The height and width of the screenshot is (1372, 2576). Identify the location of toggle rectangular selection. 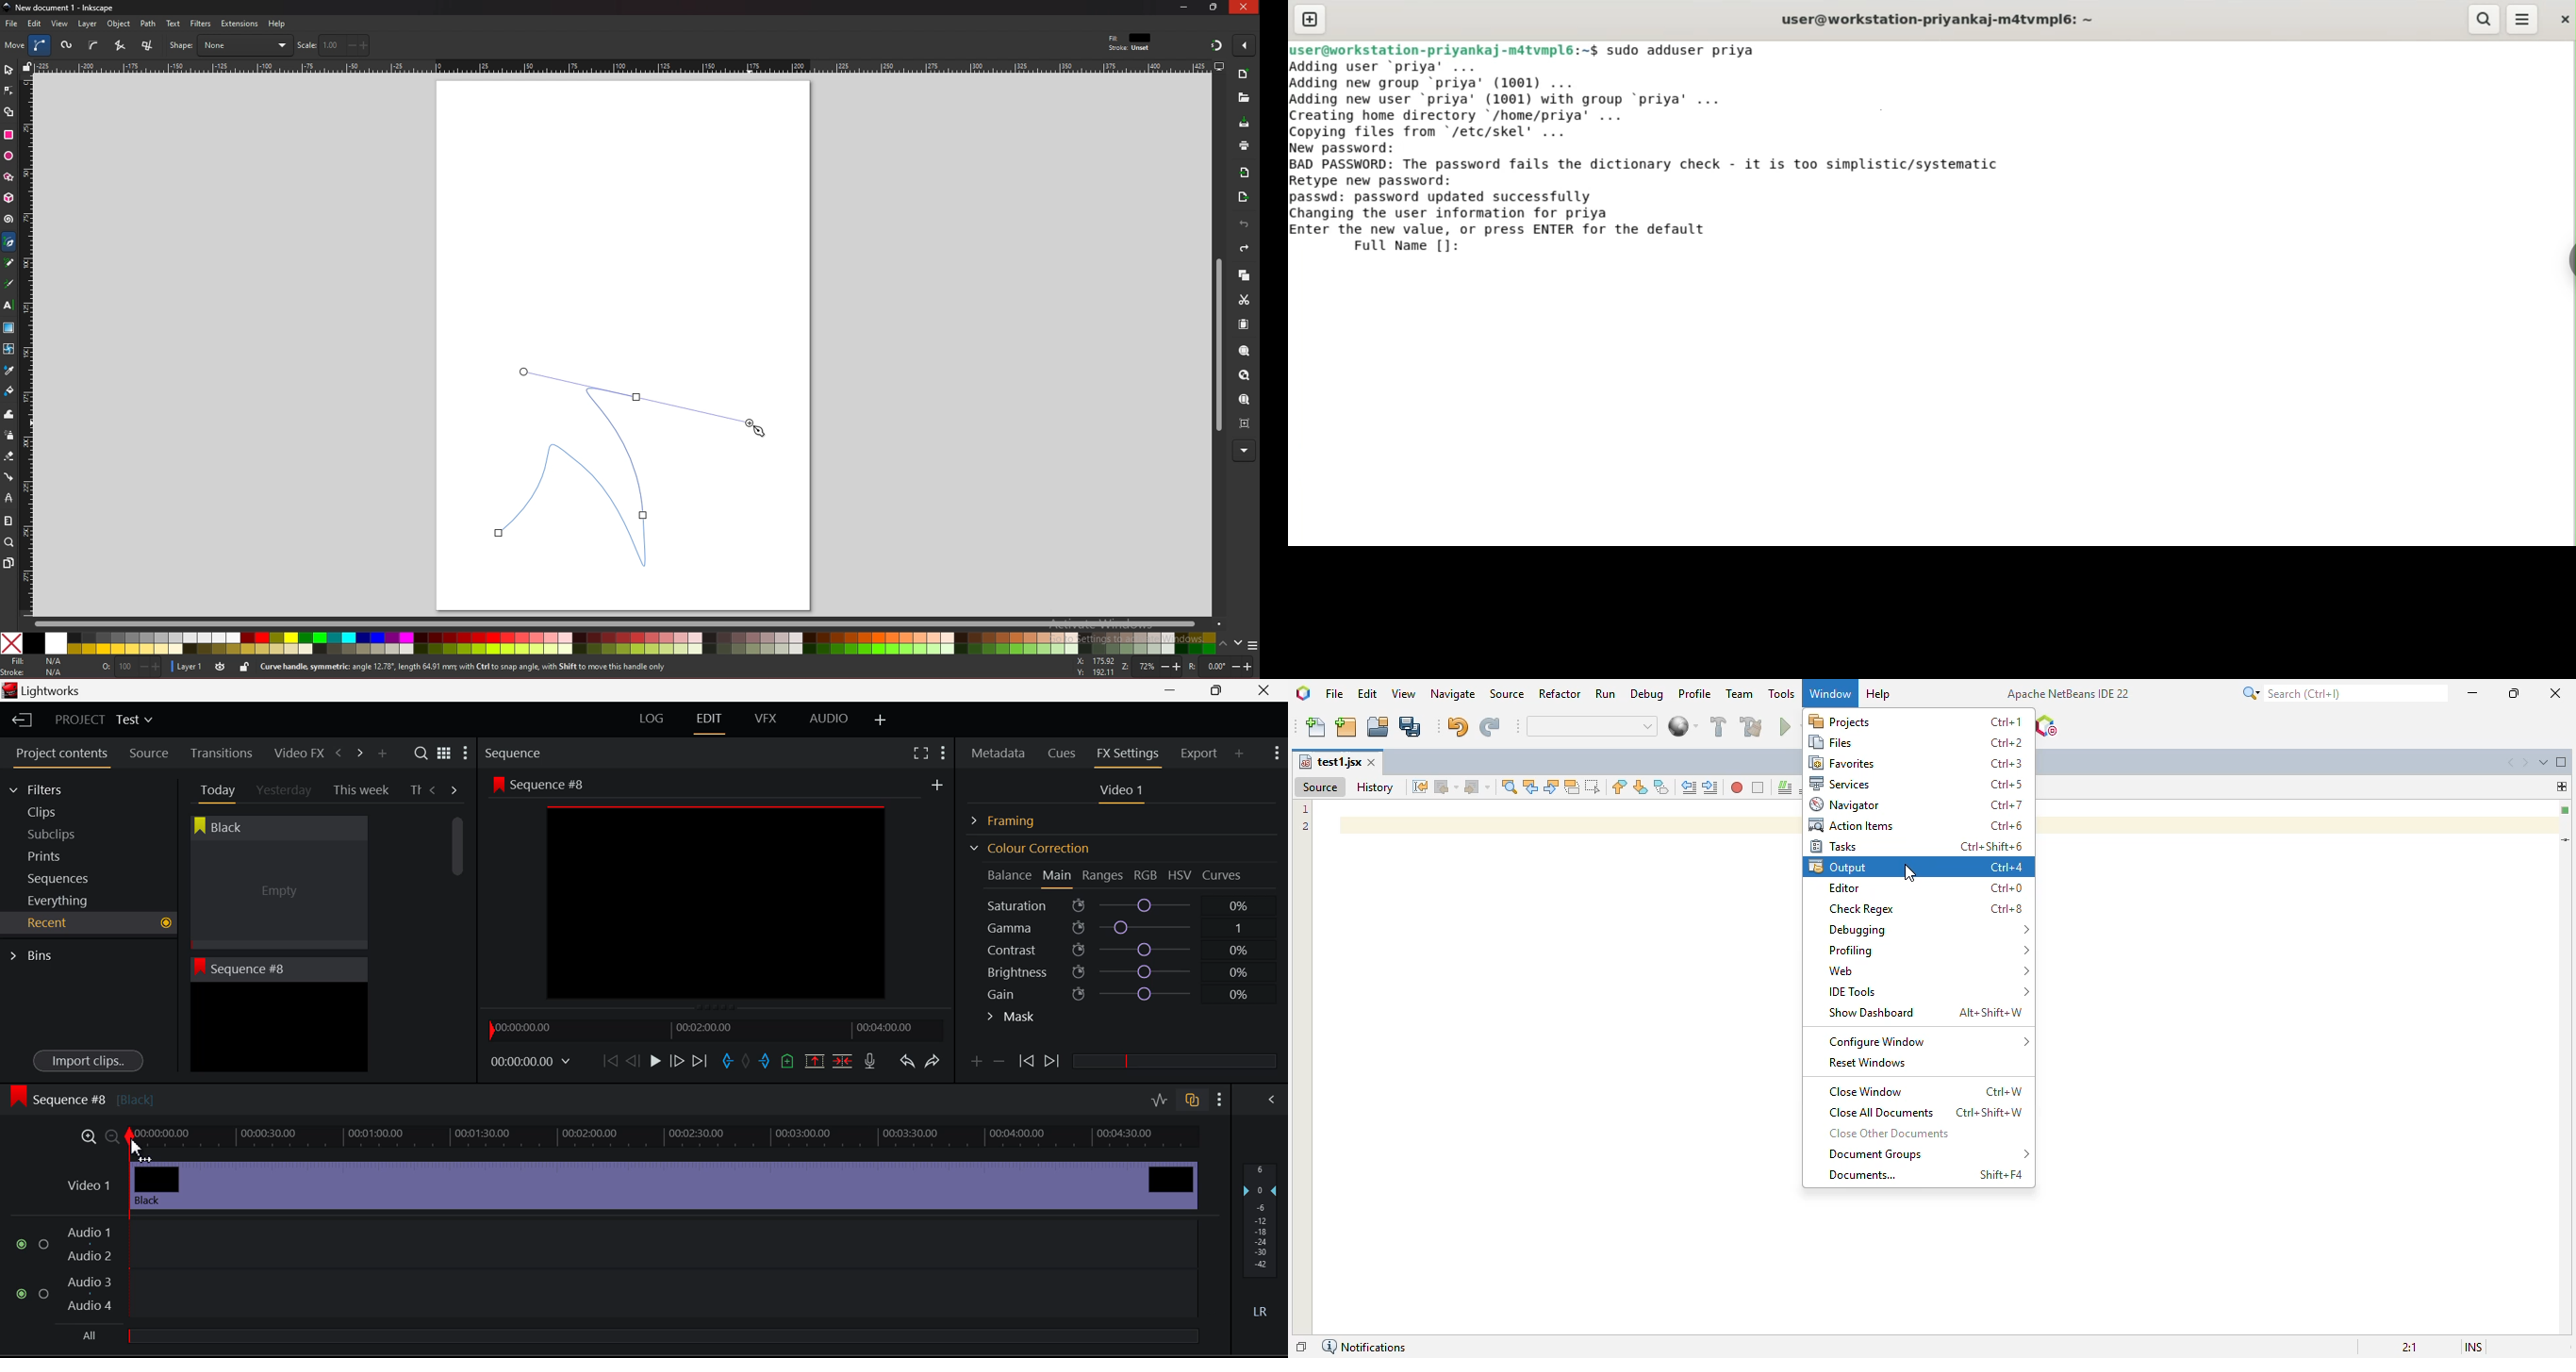
(1592, 786).